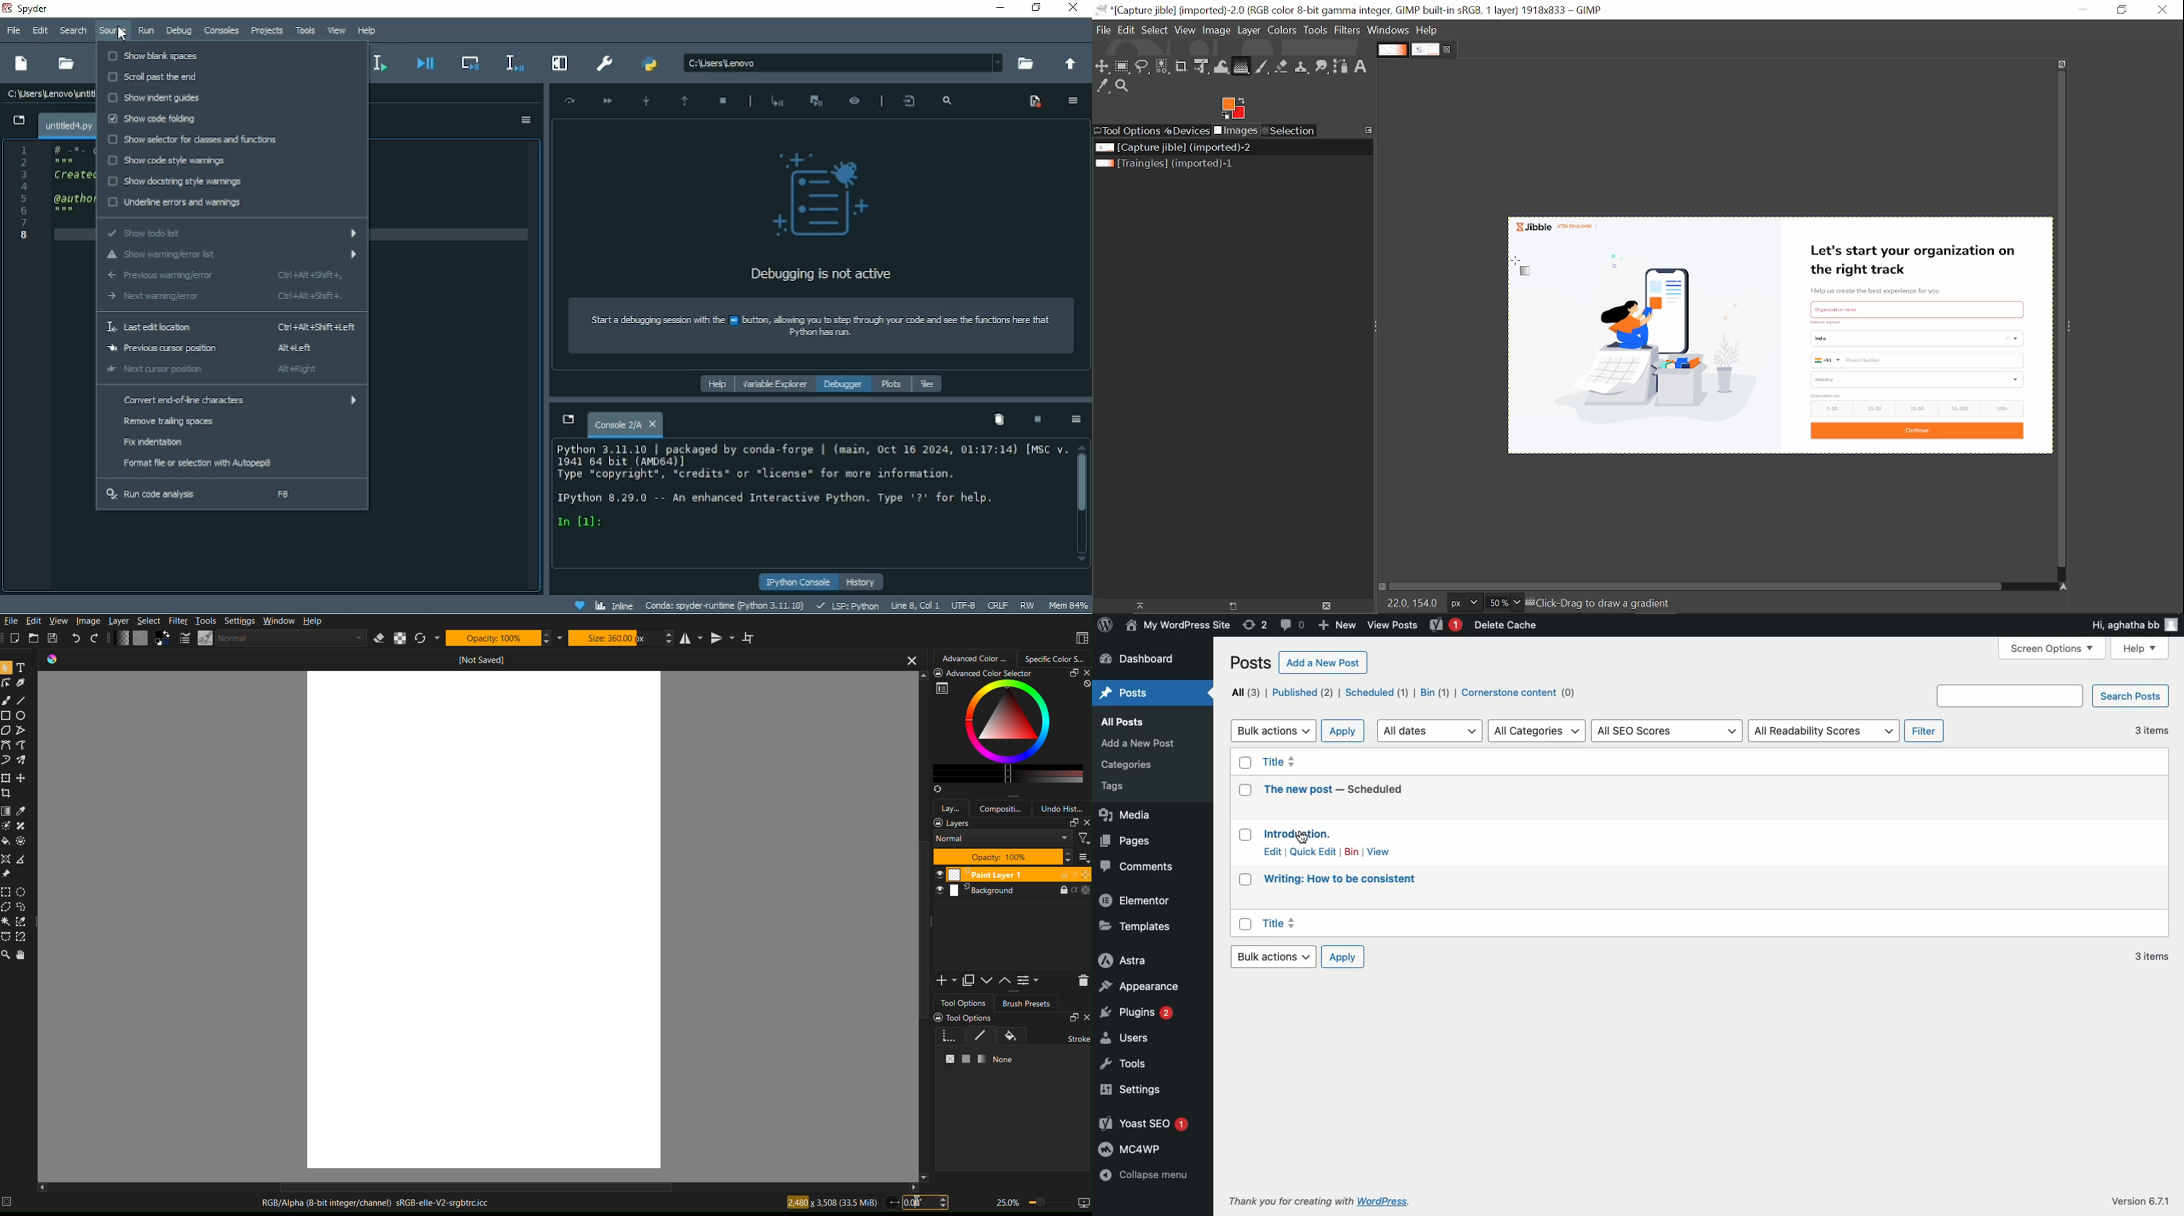 The width and height of the screenshot is (2184, 1232). What do you see at coordinates (1290, 130) in the screenshot?
I see `Selection` at bounding box center [1290, 130].